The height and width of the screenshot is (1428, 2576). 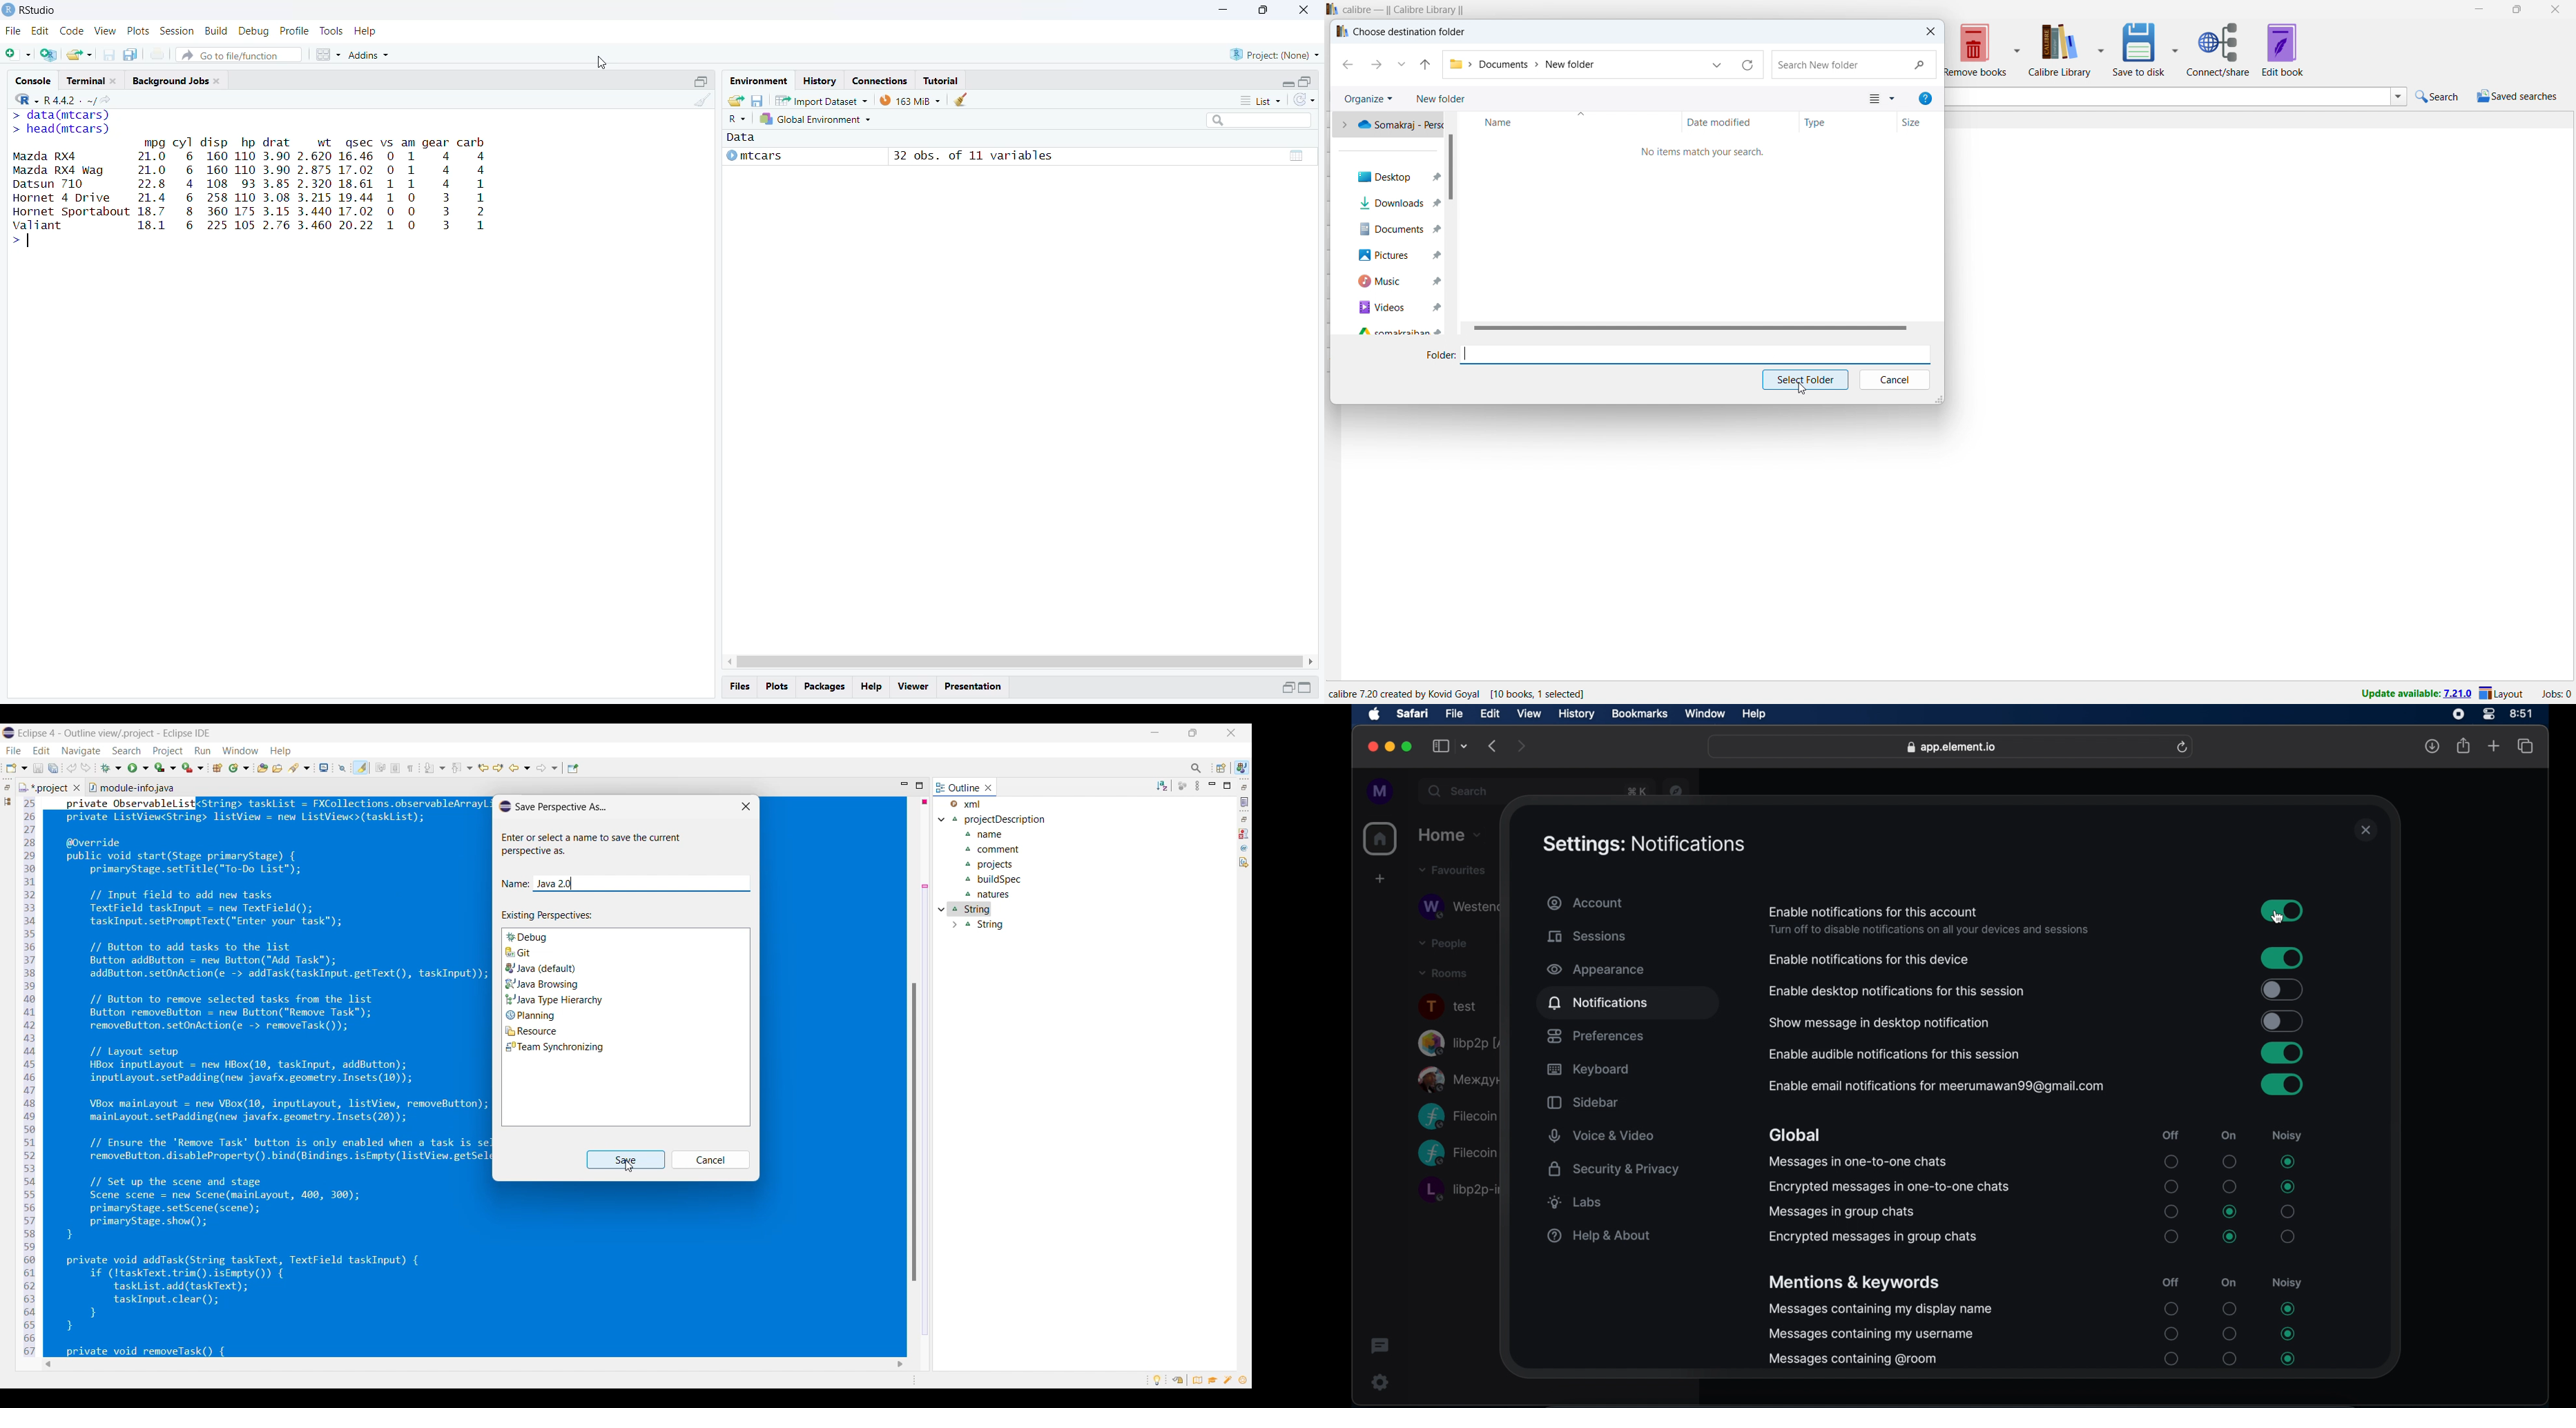 What do you see at coordinates (1289, 687) in the screenshot?
I see `open in separate window` at bounding box center [1289, 687].